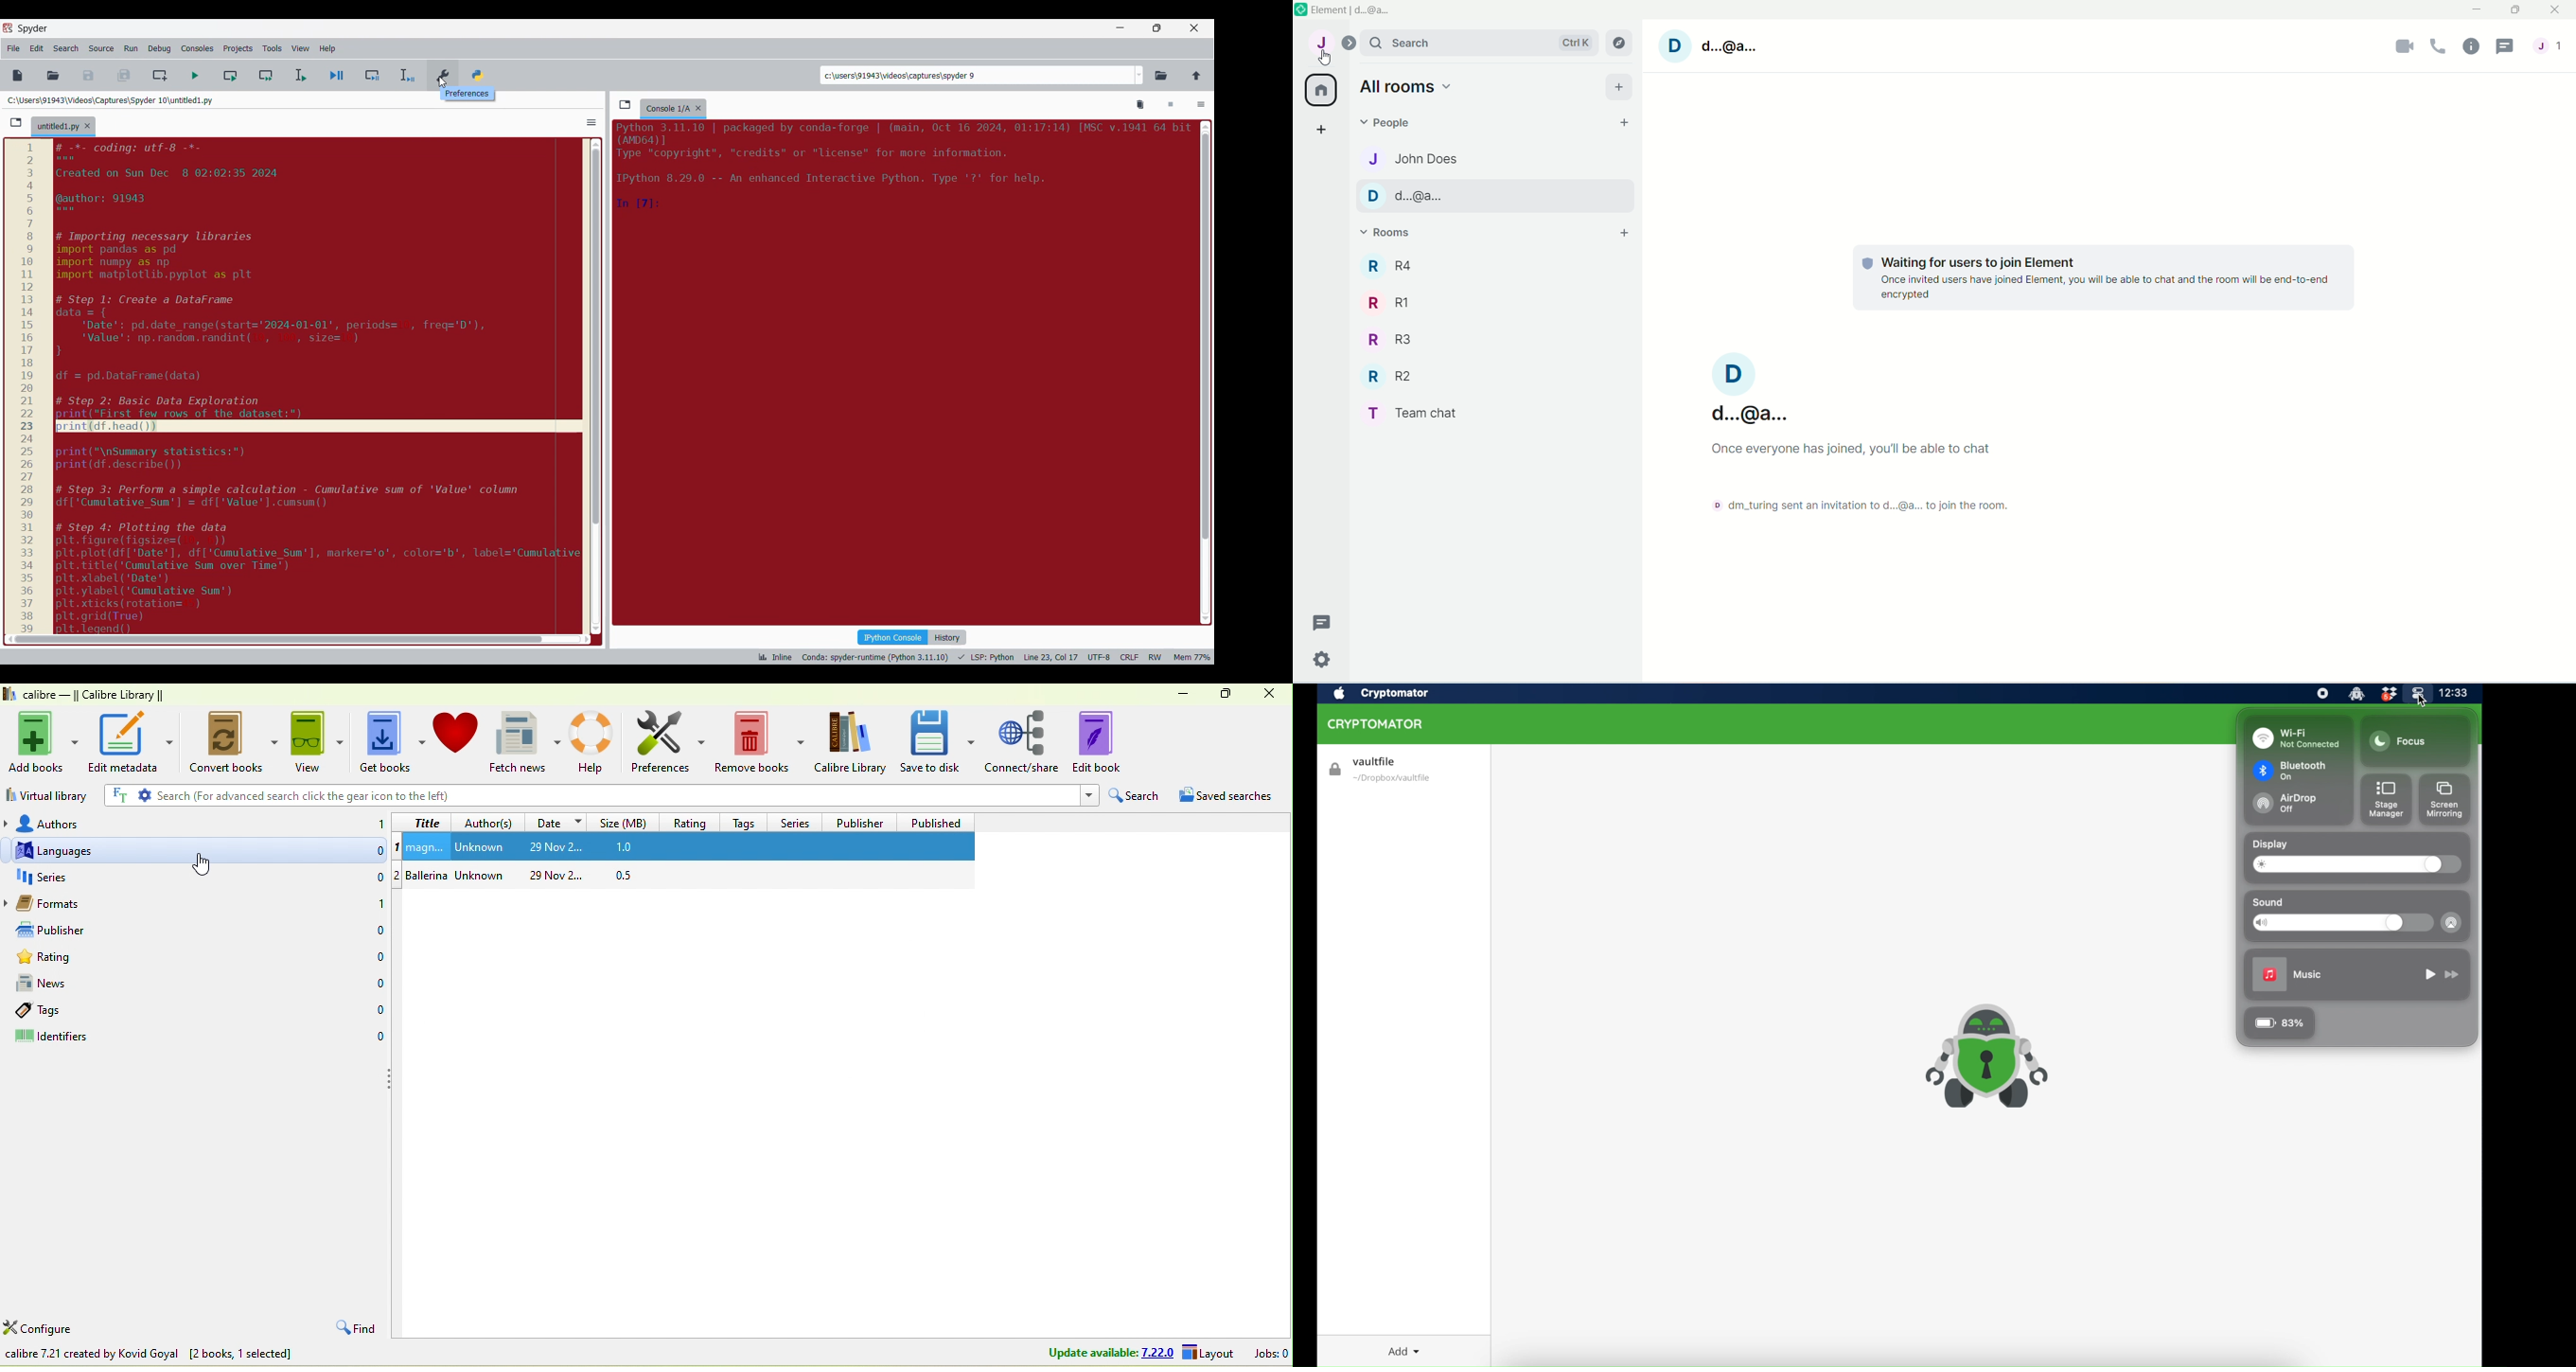  What do you see at coordinates (49, 794) in the screenshot?
I see `virtual library` at bounding box center [49, 794].